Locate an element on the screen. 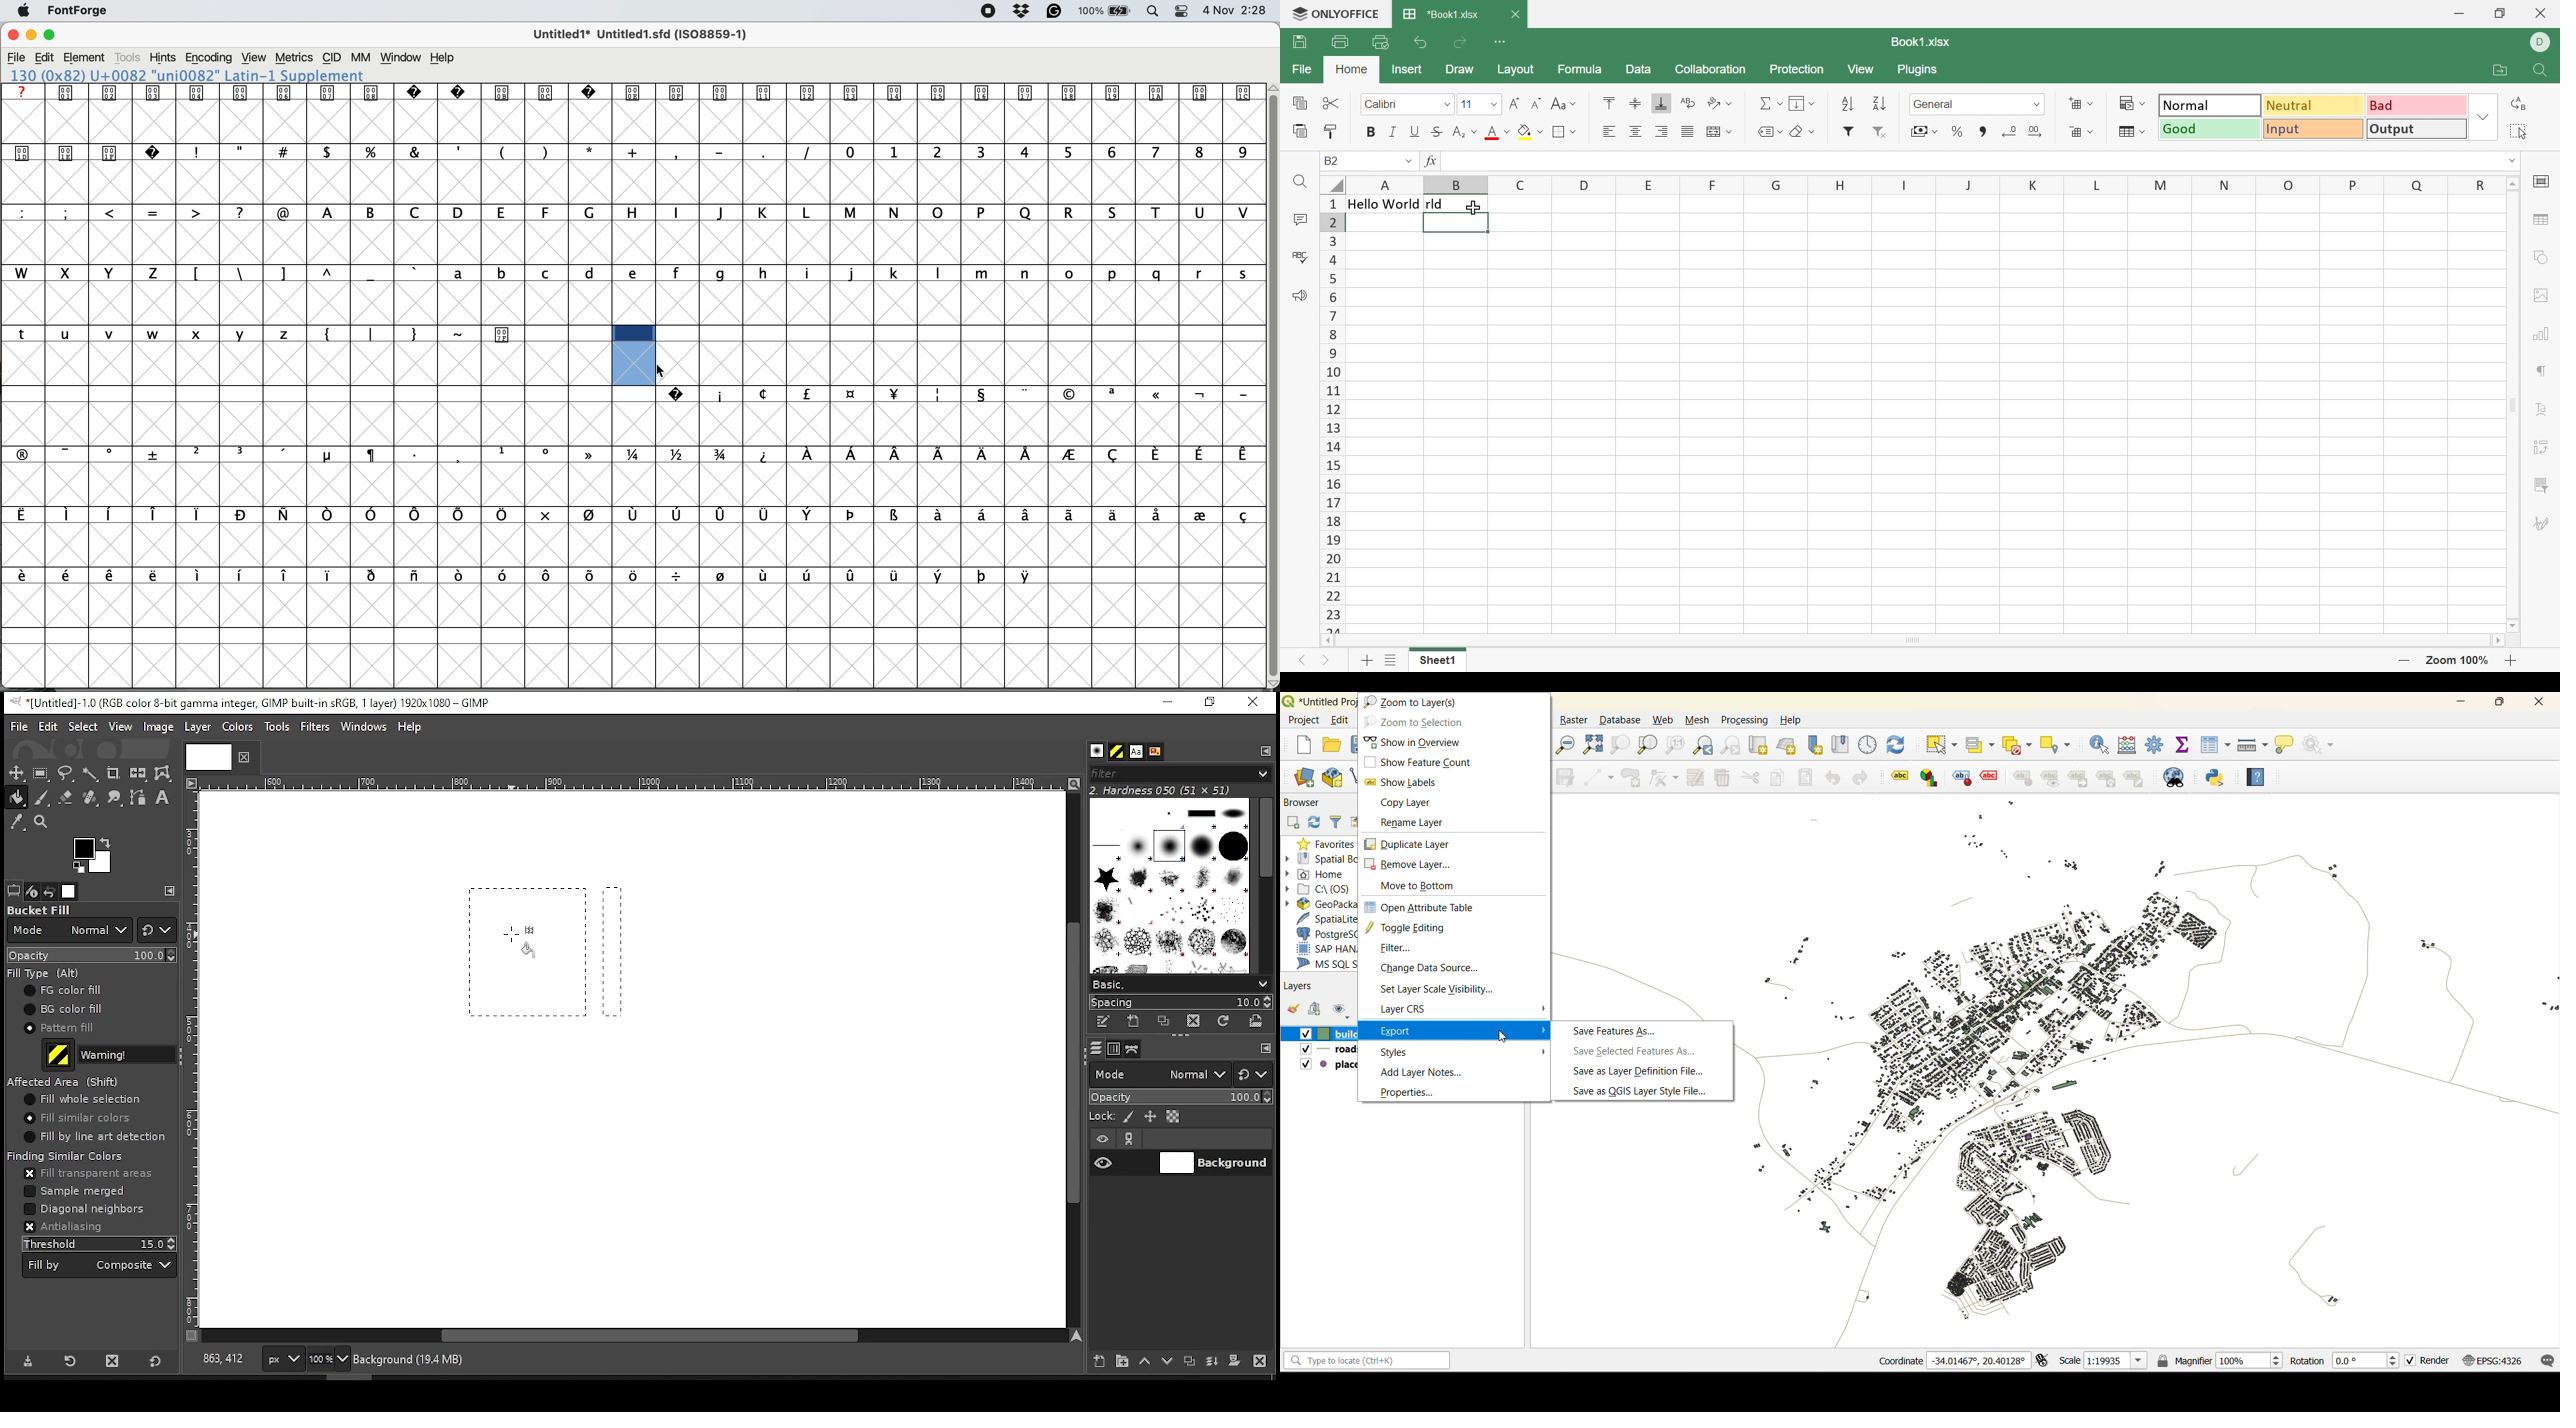 The width and height of the screenshot is (2576, 1428). redo is located at coordinates (1861, 779).